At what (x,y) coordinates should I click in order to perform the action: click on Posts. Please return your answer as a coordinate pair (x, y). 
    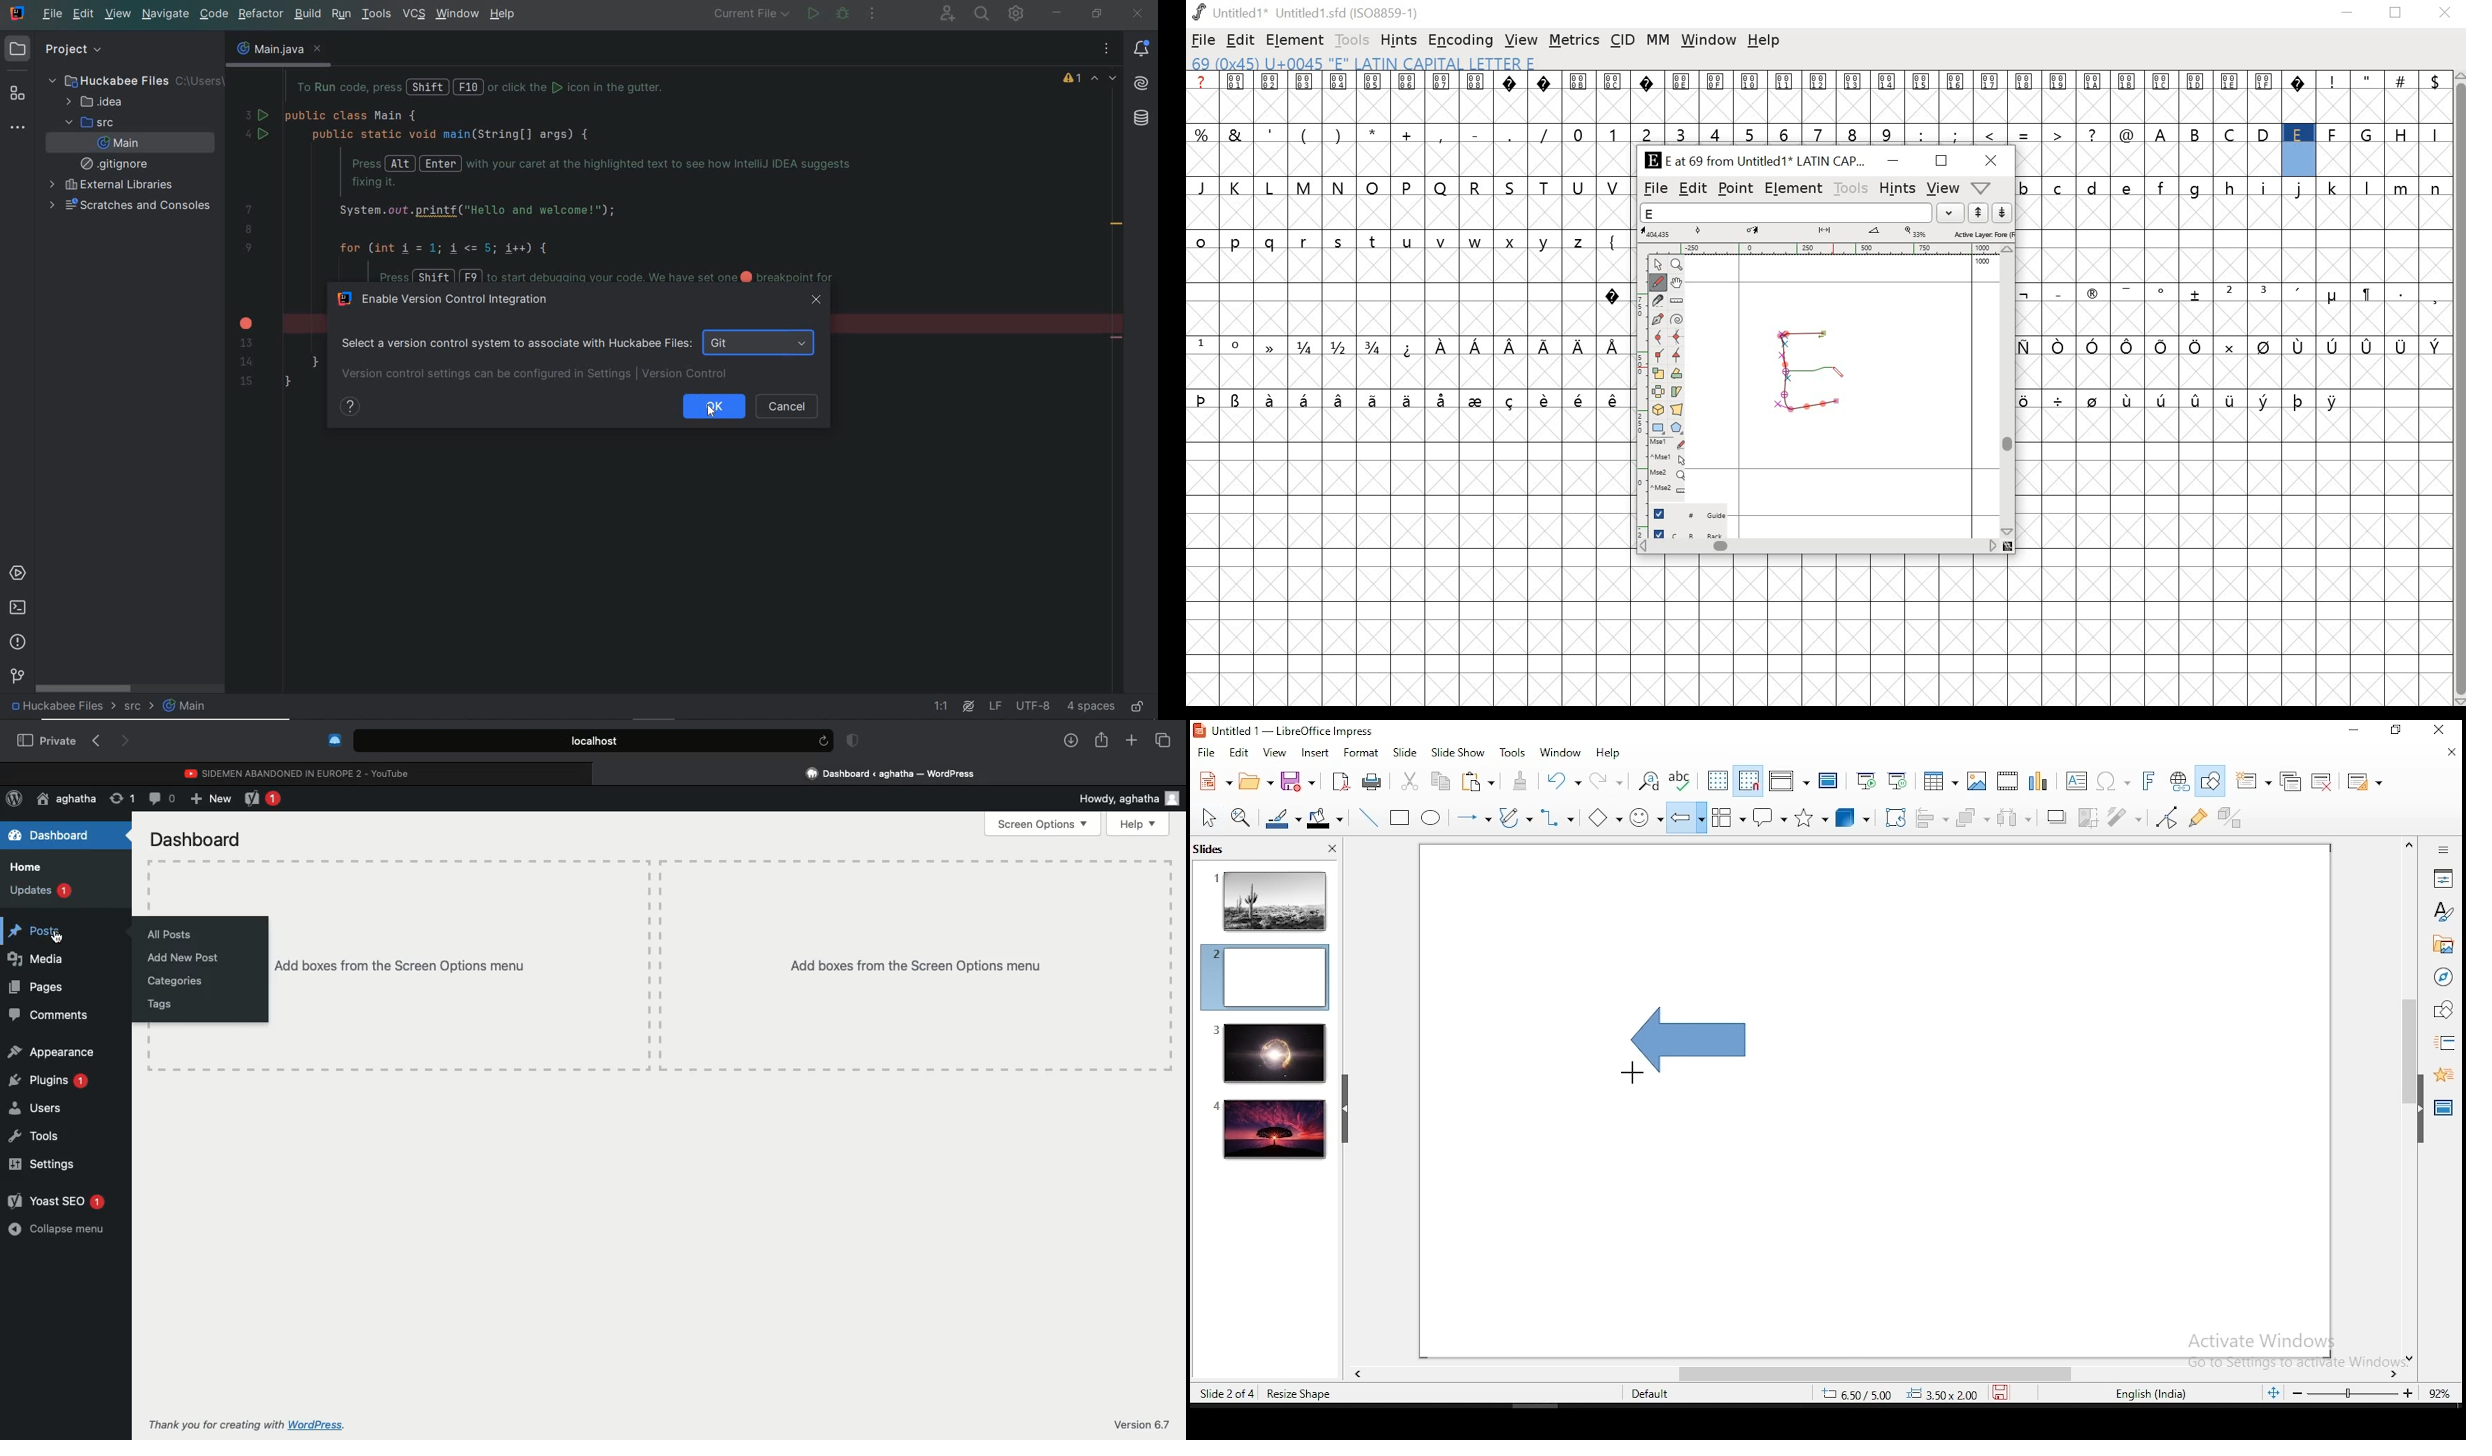
    Looking at the image, I should click on (36, 933).